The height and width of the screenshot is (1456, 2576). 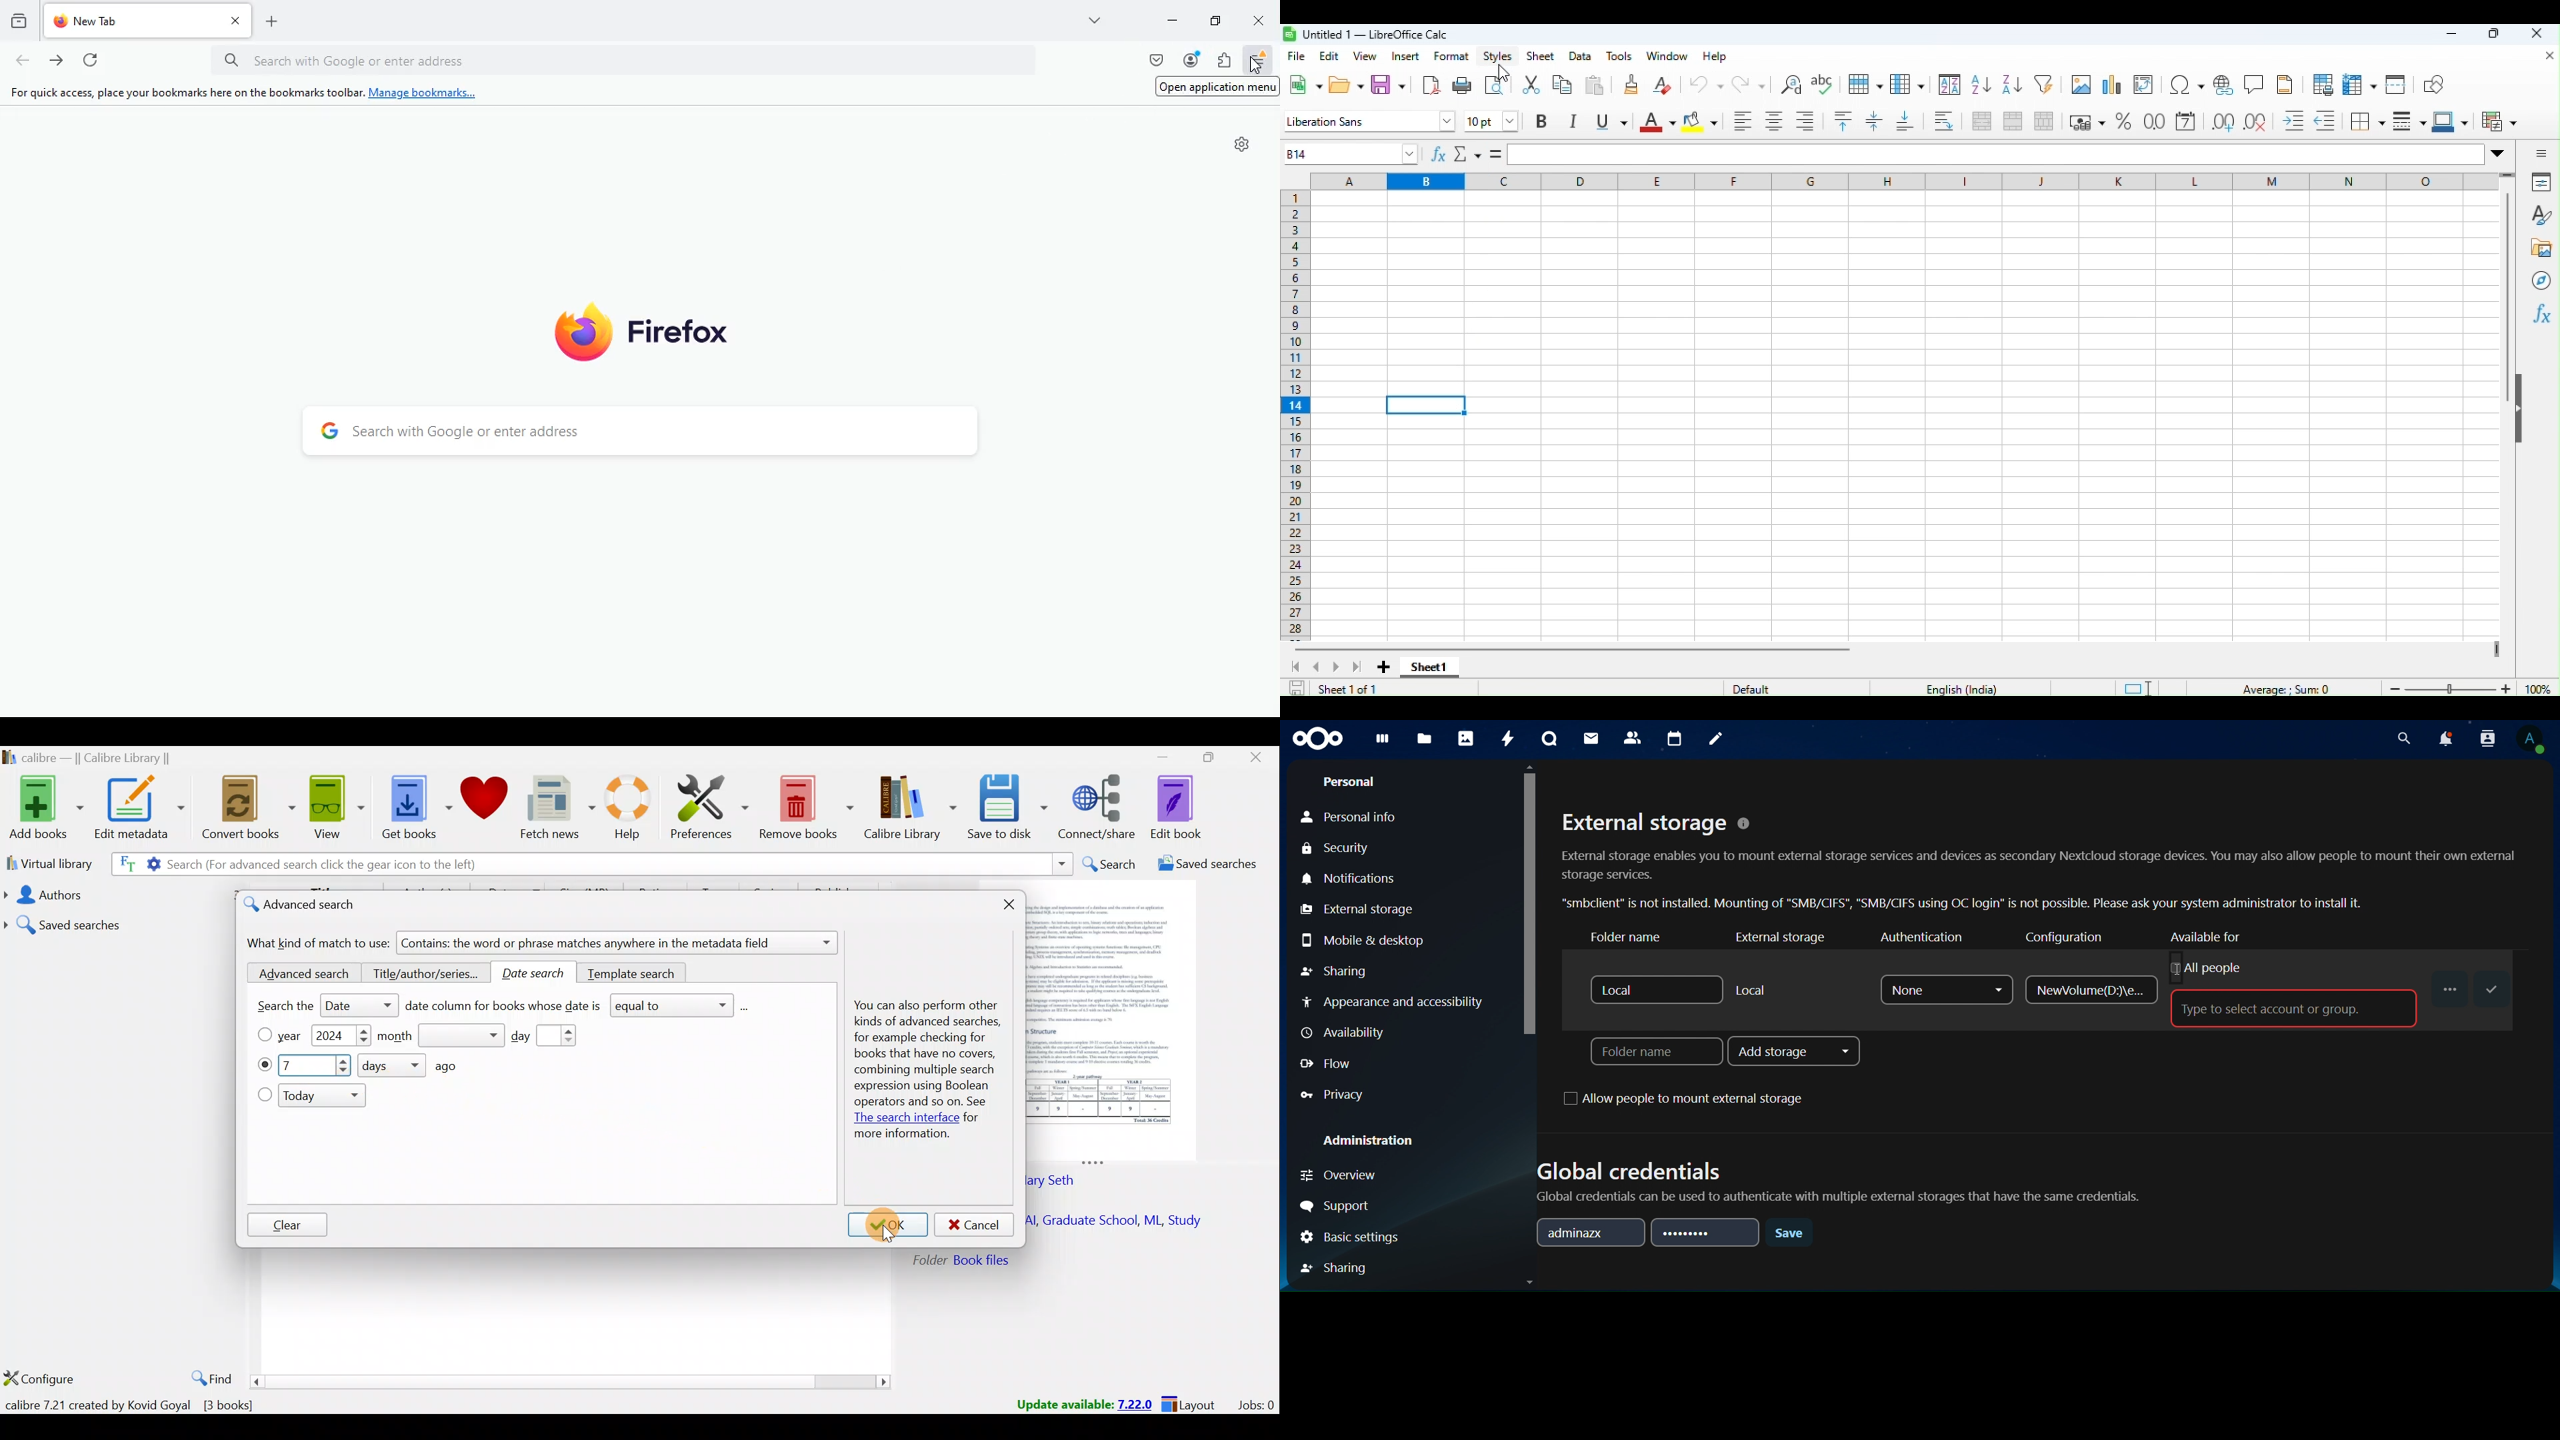 What do you see at coordinates (1529, 900) in the screenshot?
I see `cursor` at bounding box center [1529, 900].